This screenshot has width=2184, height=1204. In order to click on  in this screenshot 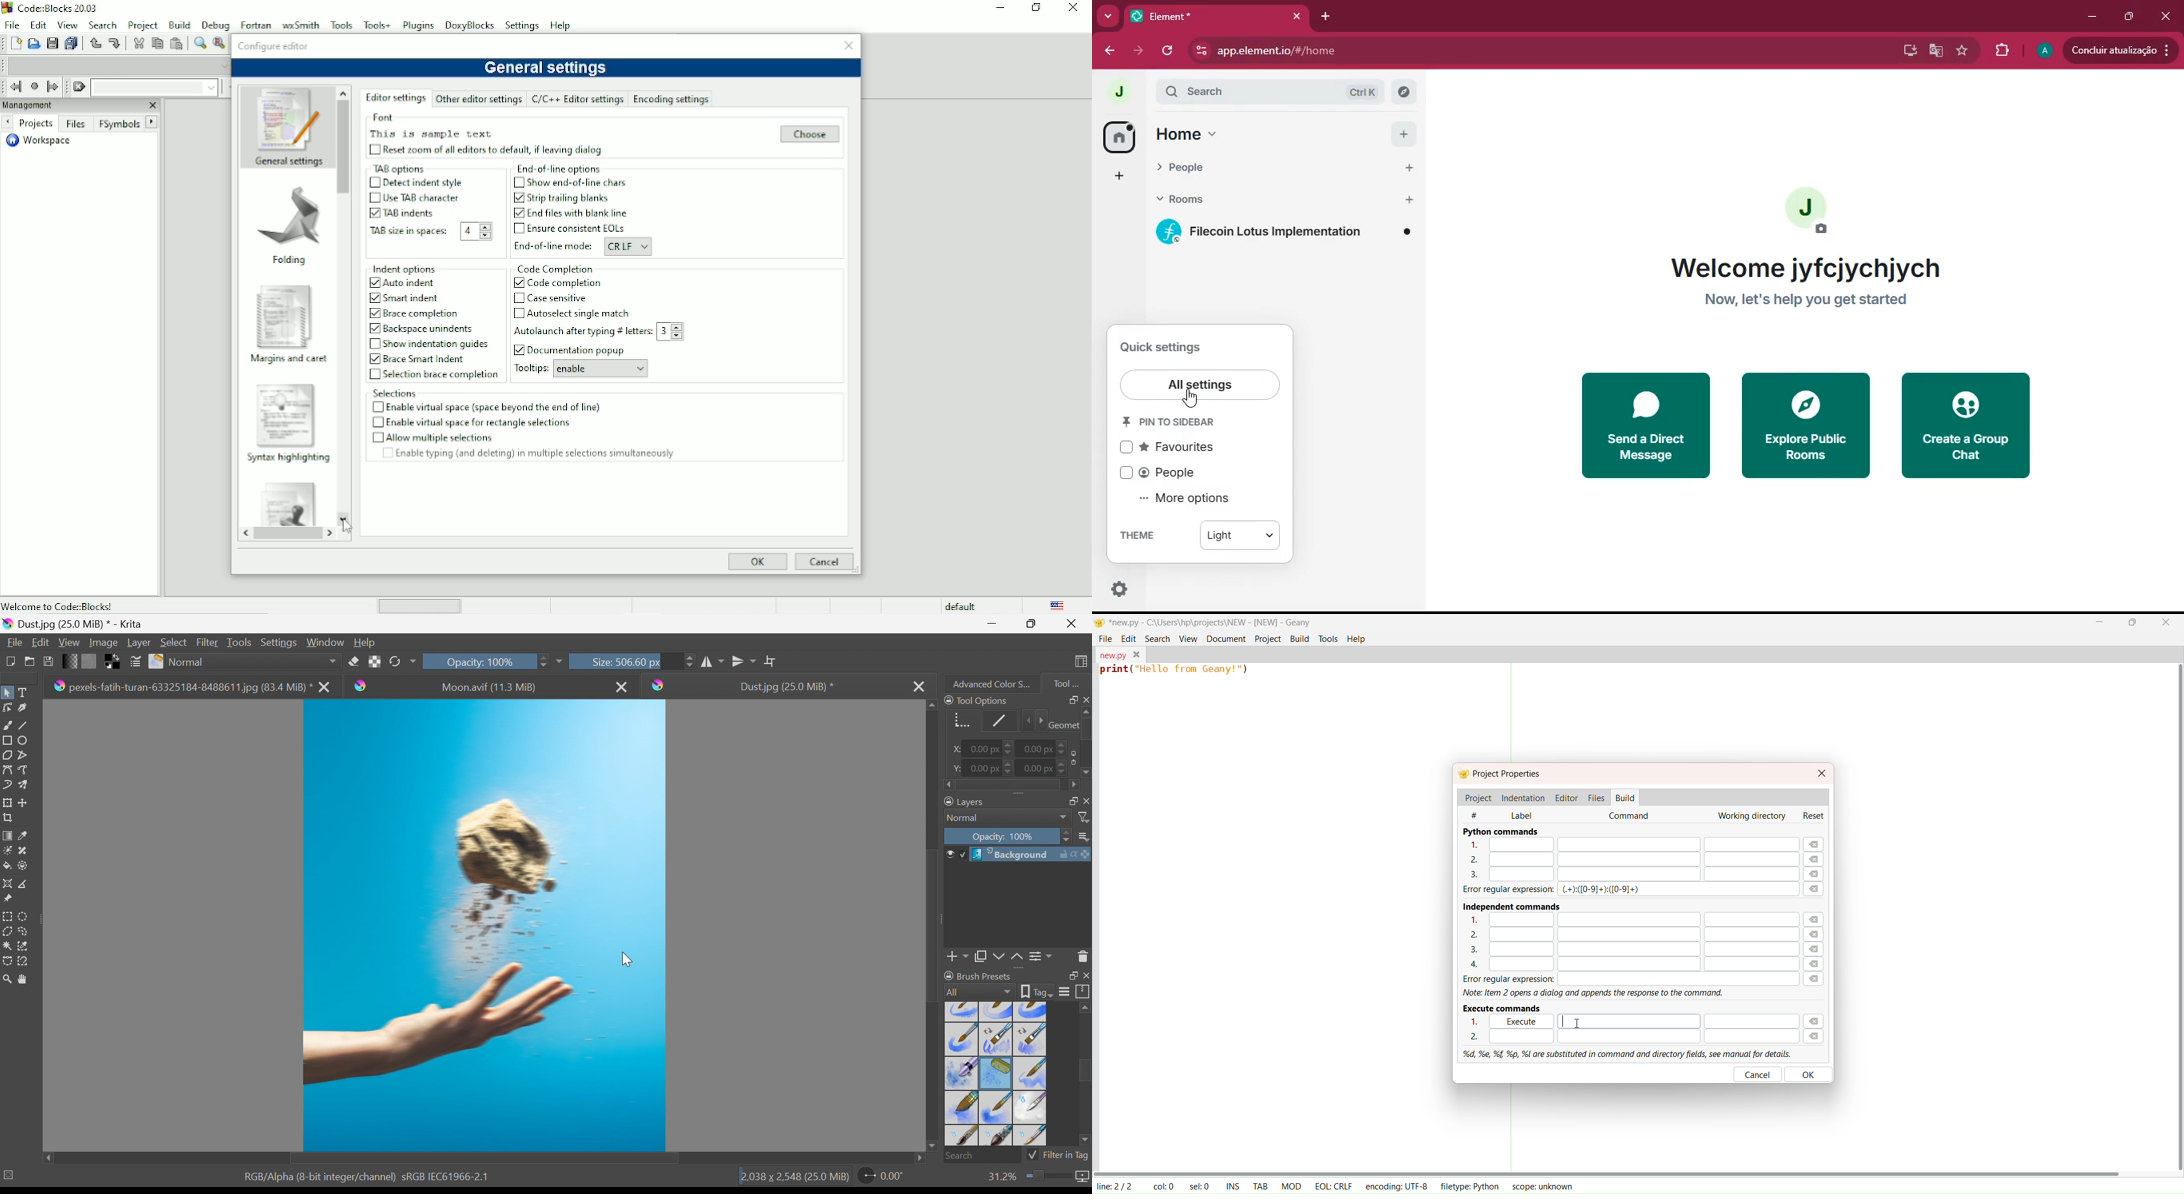, I will do `click(518, 350)`.